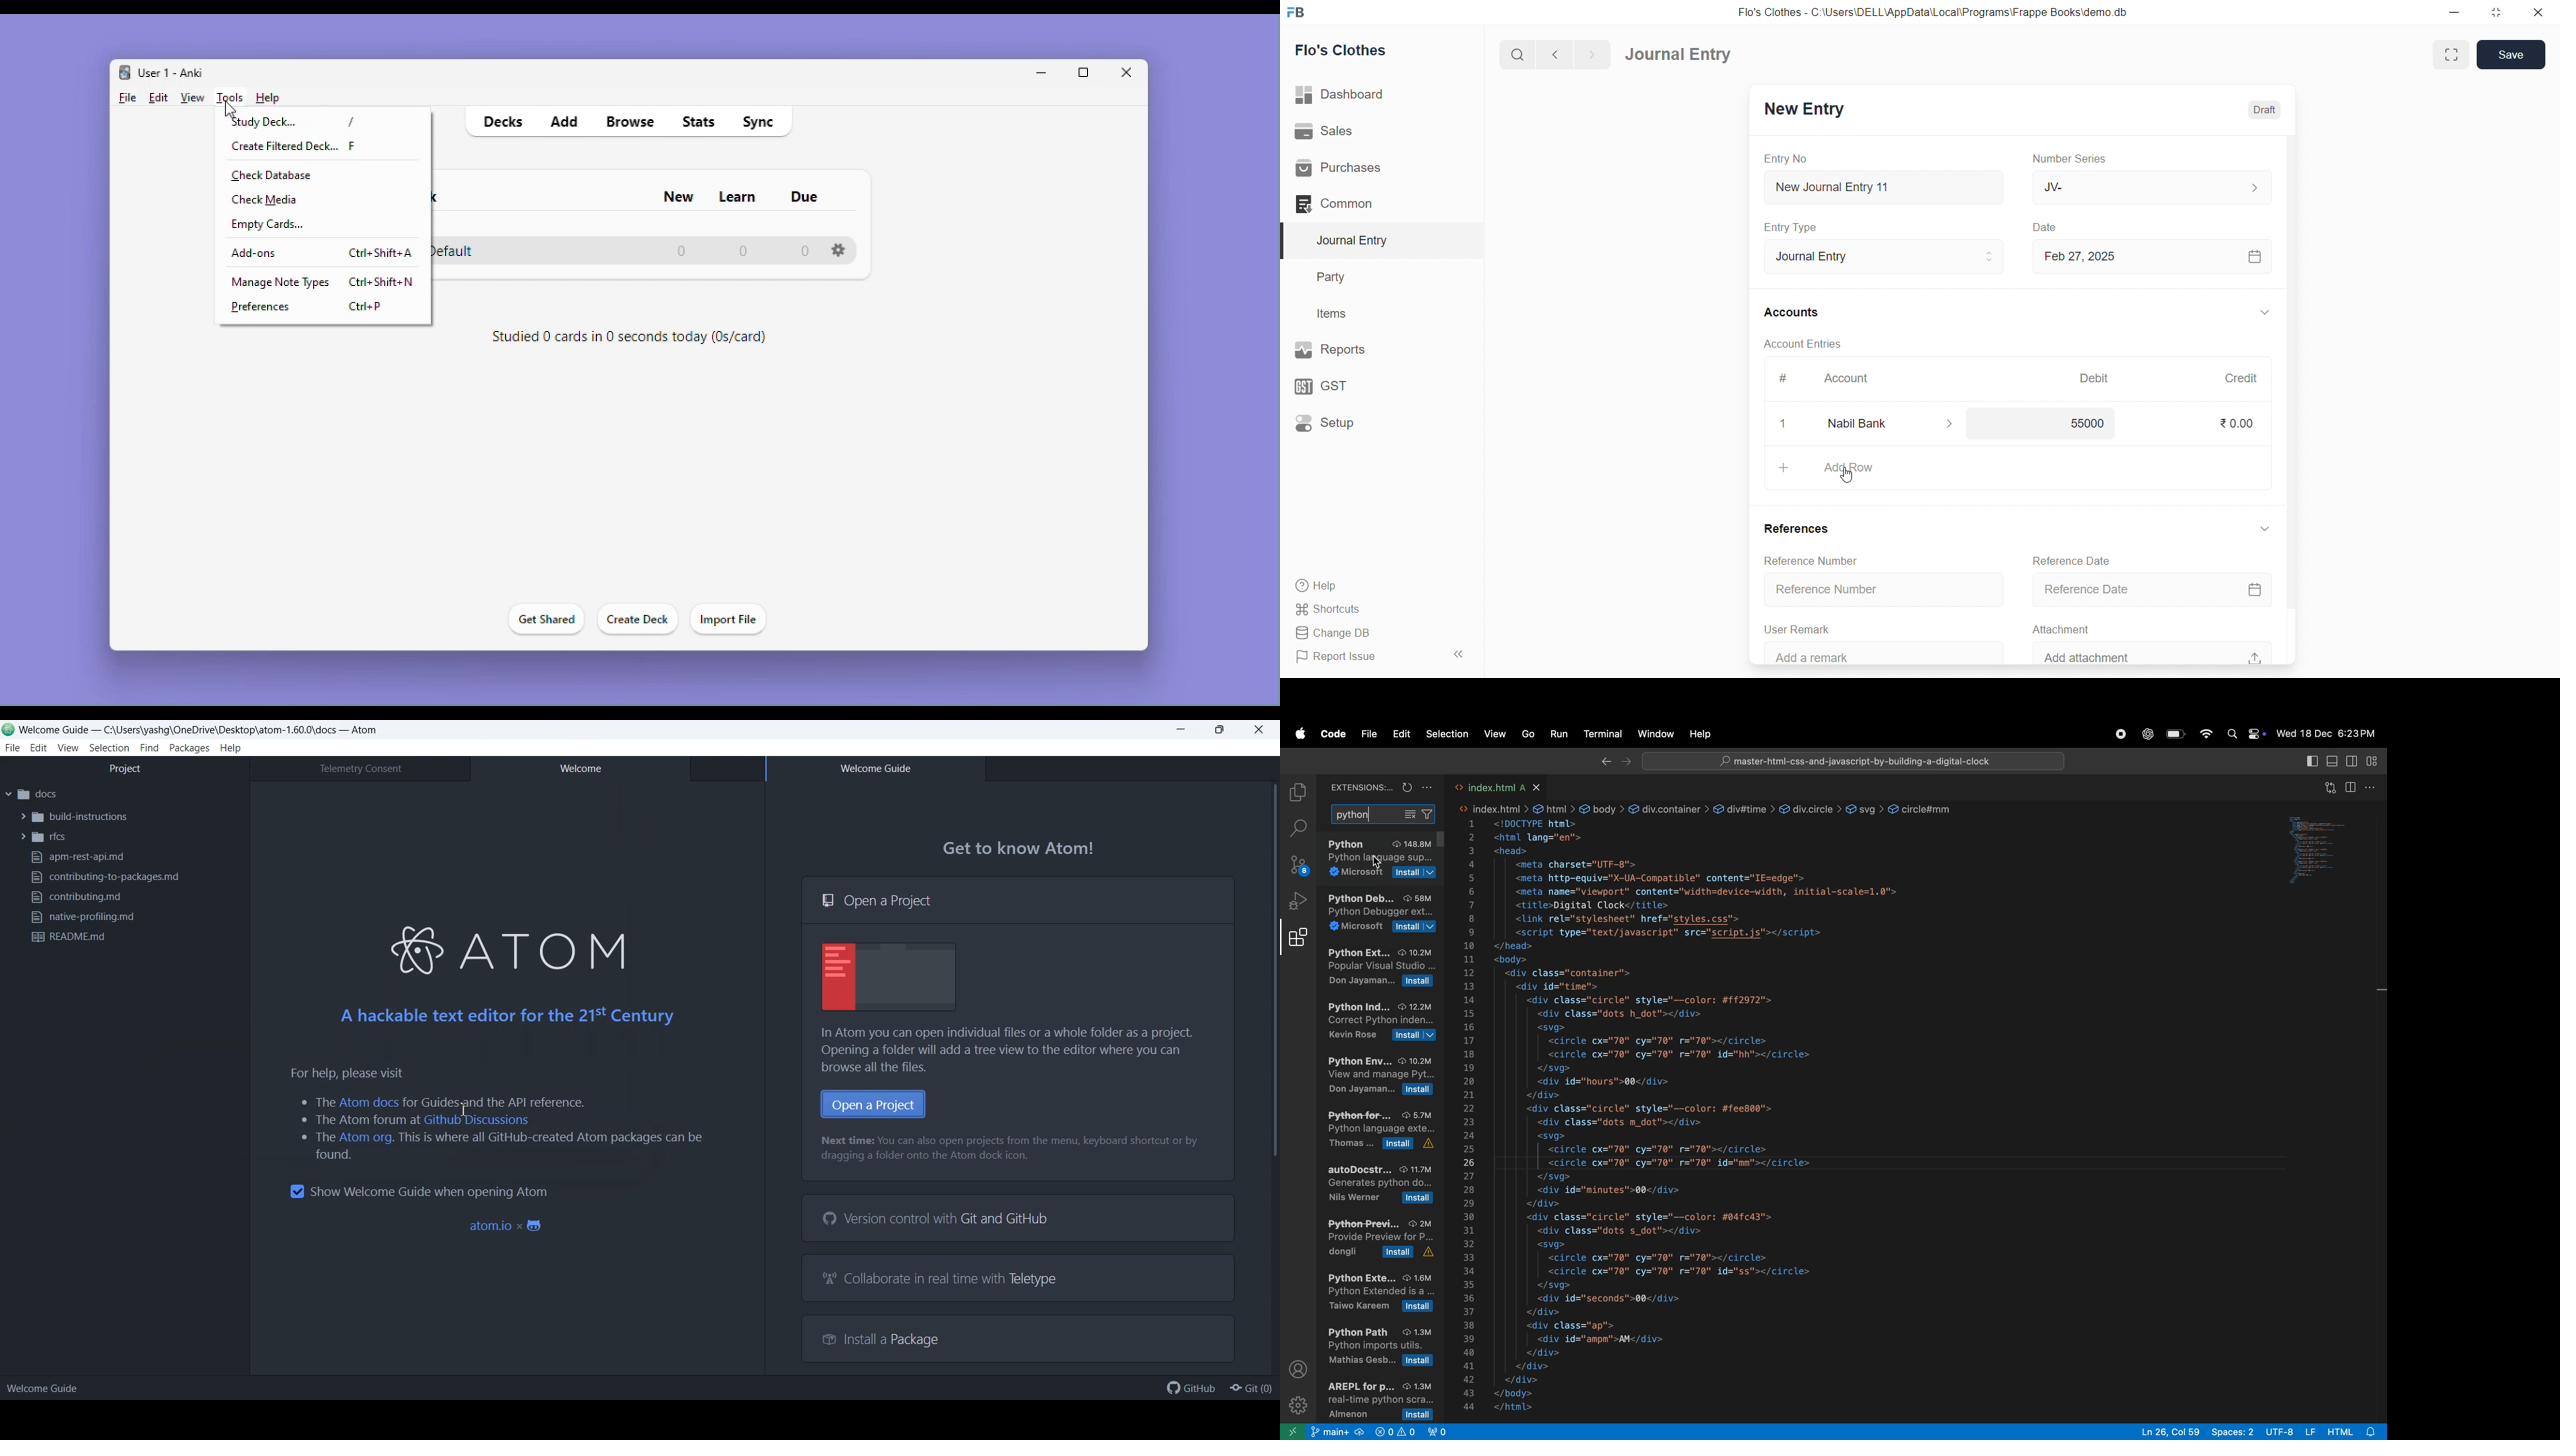  What do you see at coordinates (735, 622) in the screenshot?
I see `Import file` at bounding box center [735, 622].